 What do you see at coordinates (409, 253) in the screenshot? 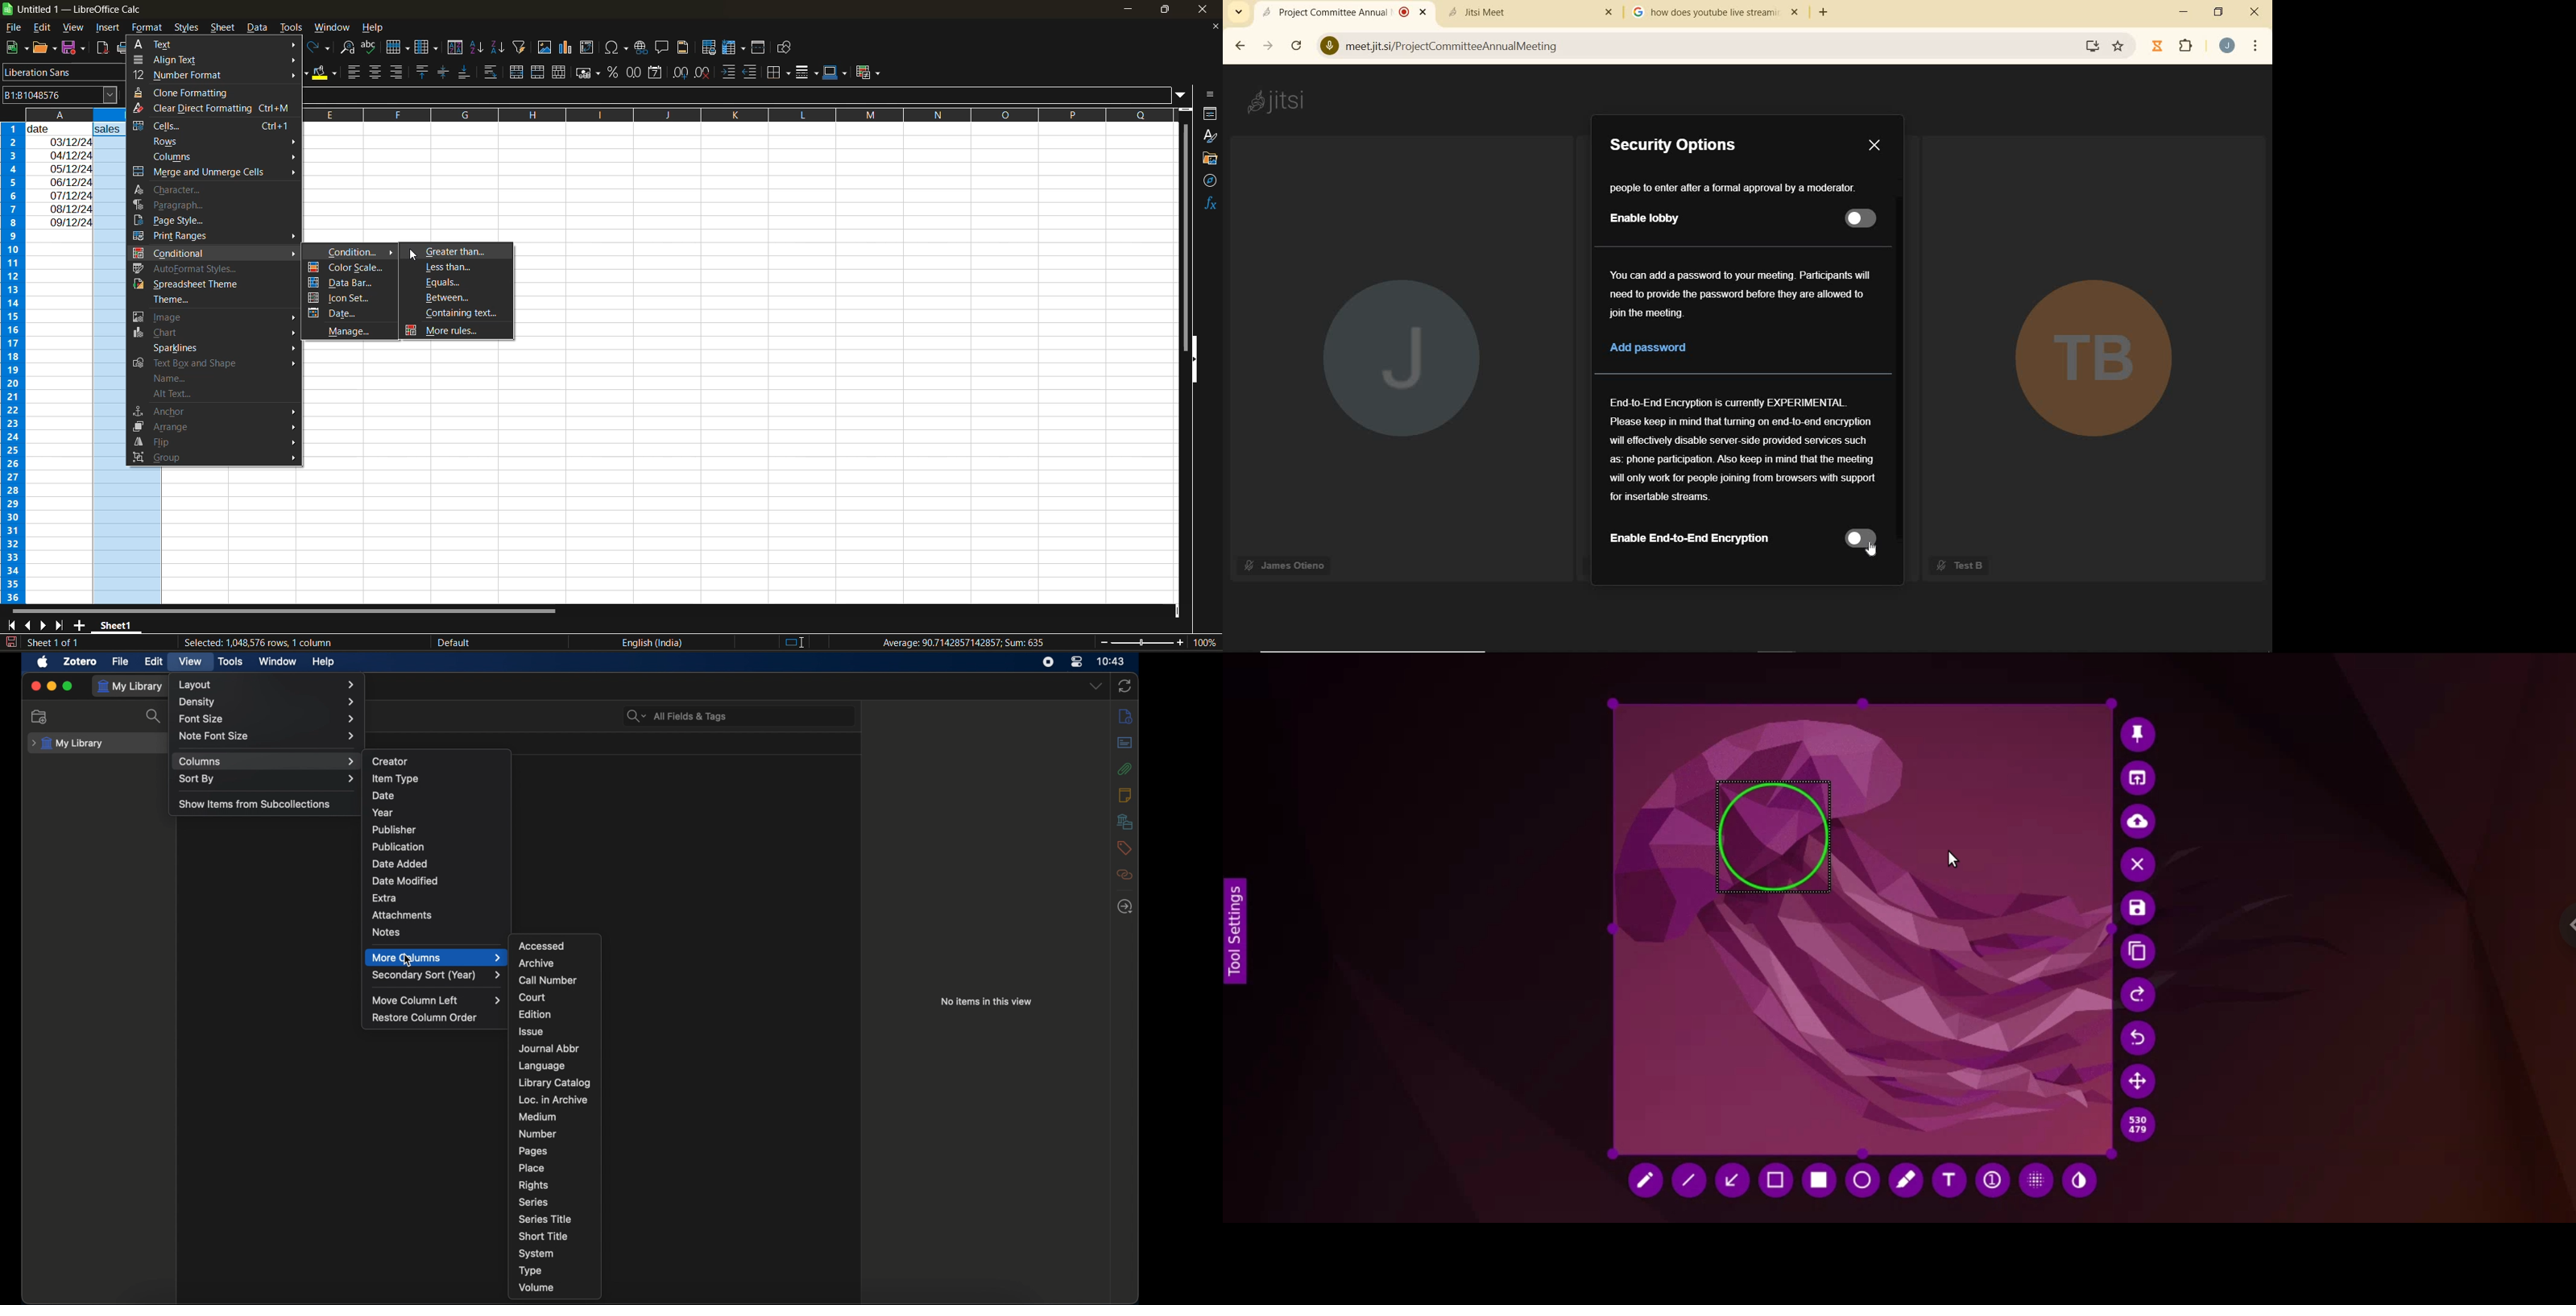
I see `cursor` at bounding box center [409, 253].